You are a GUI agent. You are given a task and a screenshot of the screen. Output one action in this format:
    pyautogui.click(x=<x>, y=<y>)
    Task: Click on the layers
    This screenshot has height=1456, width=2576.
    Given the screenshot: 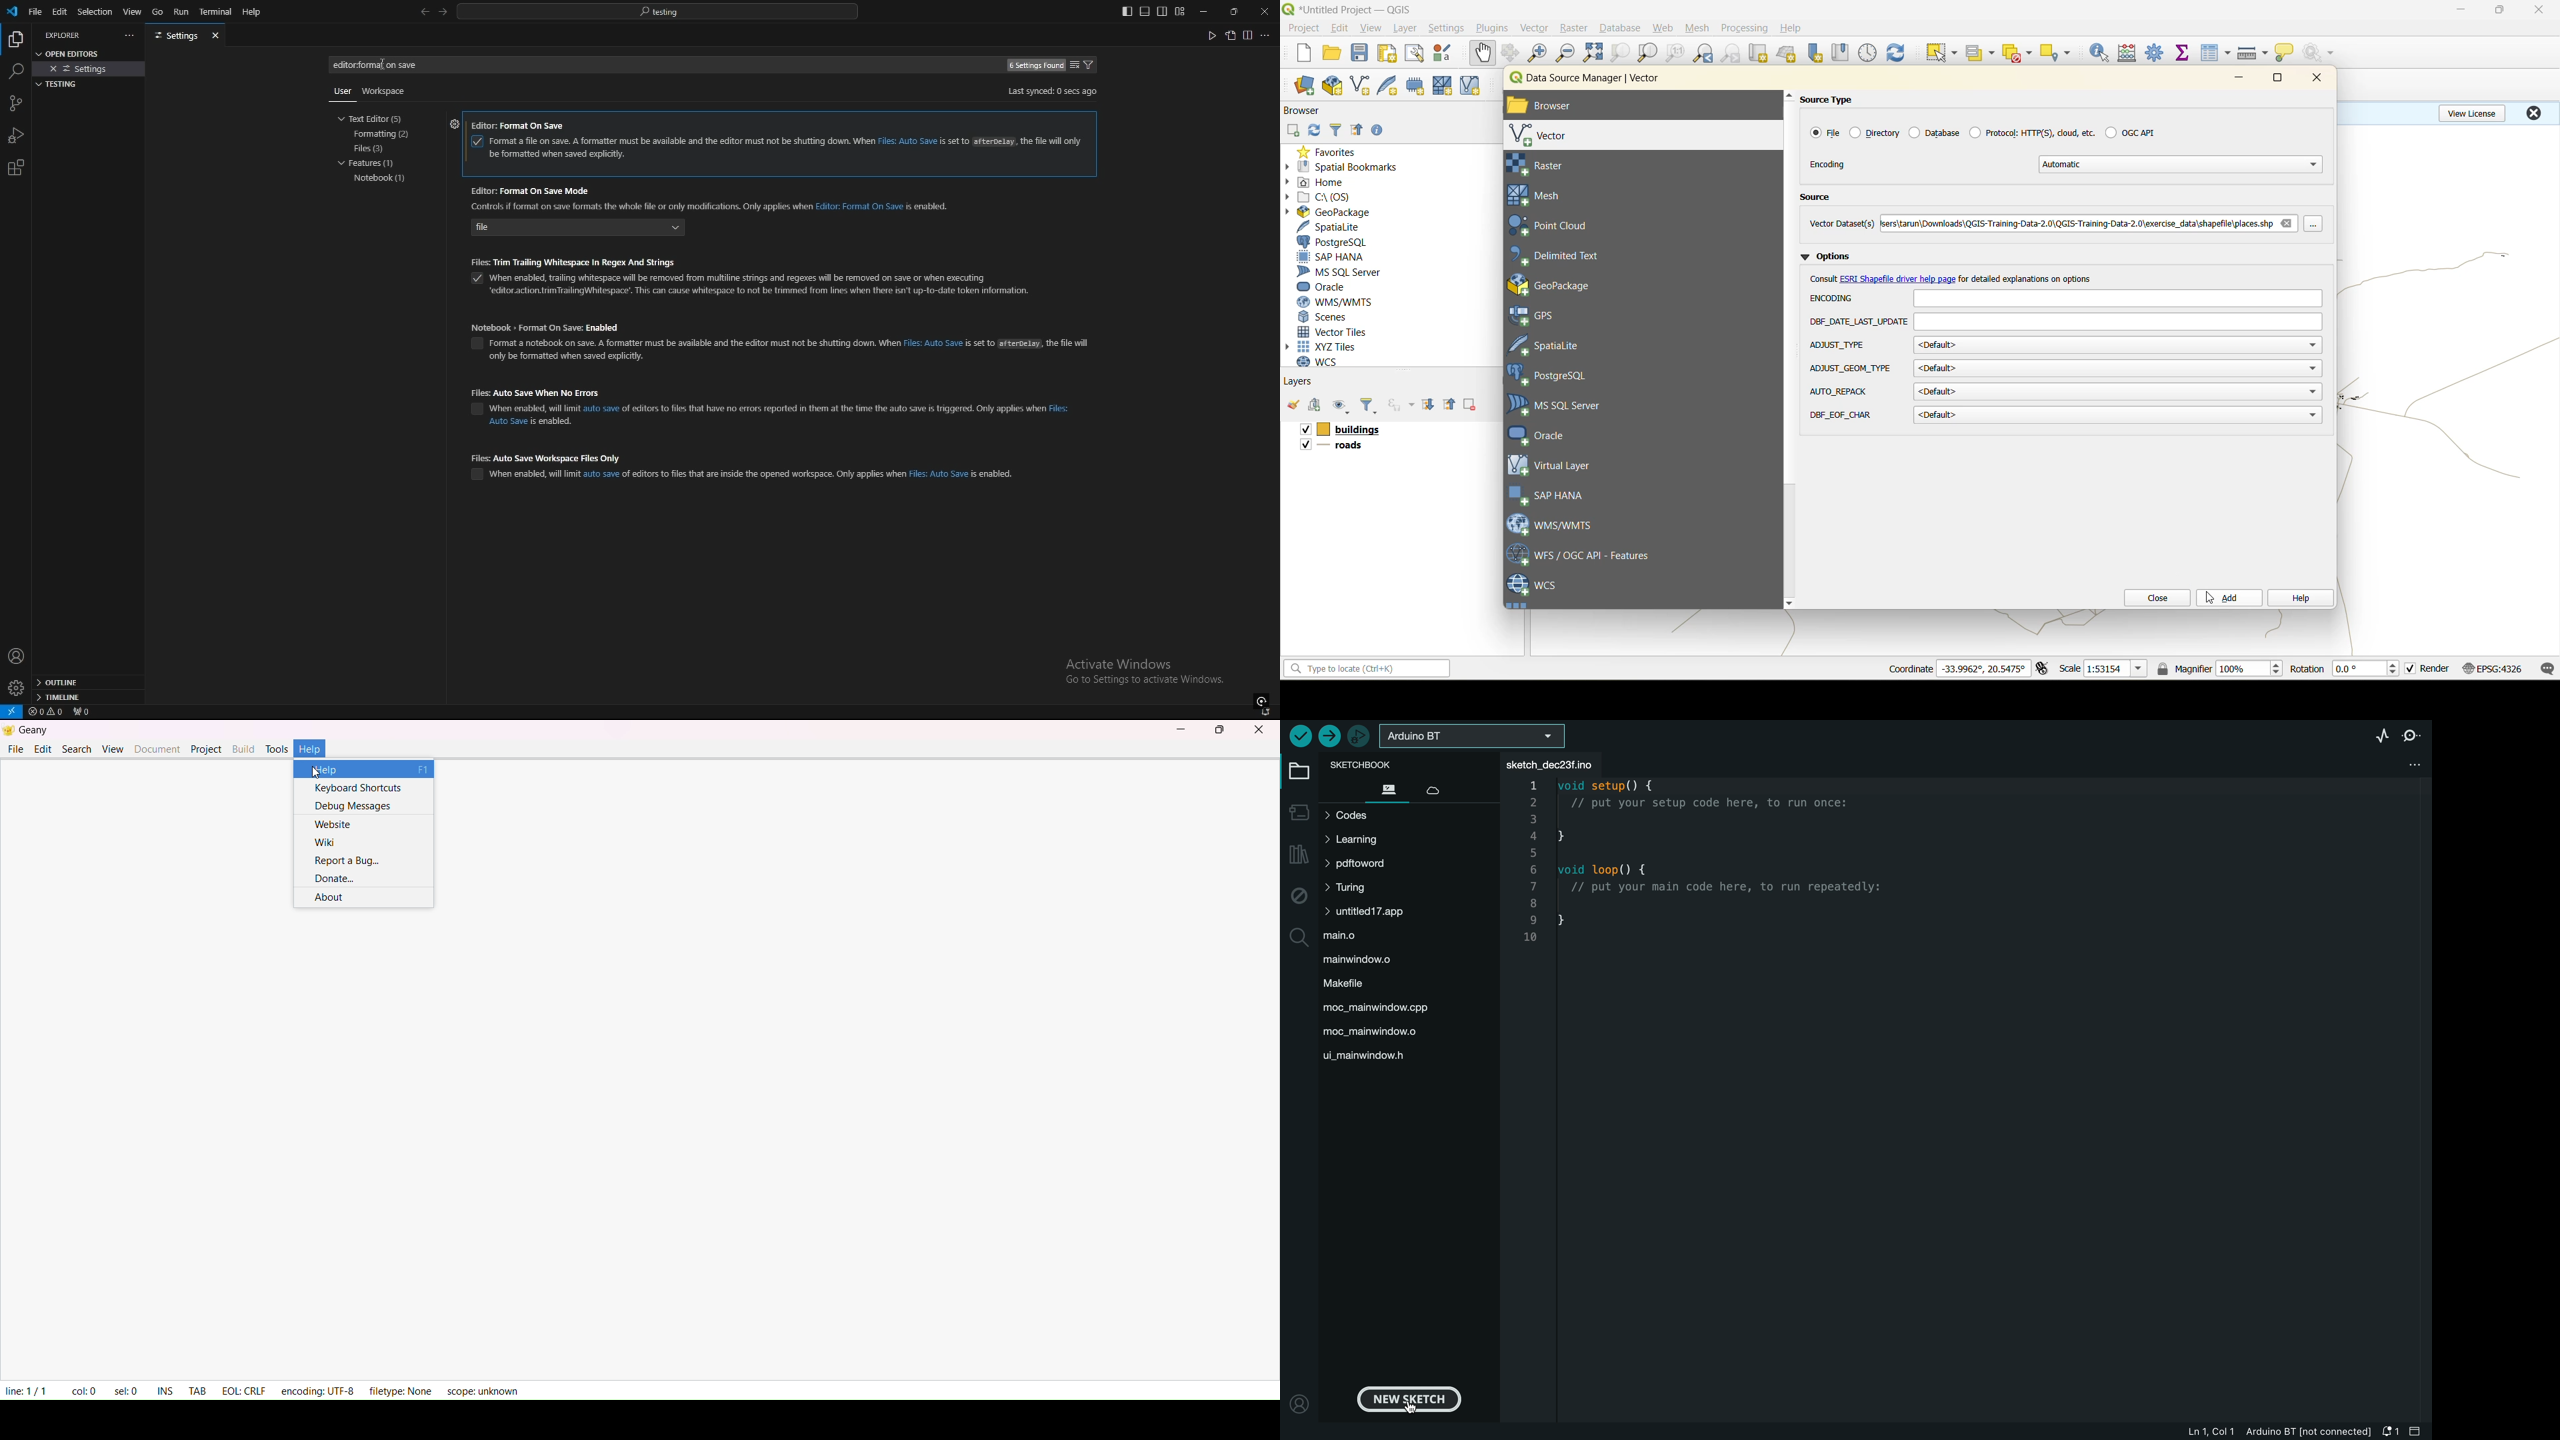 What is the action you would take?
    pyautogui.click(x=1355, y=430)
    